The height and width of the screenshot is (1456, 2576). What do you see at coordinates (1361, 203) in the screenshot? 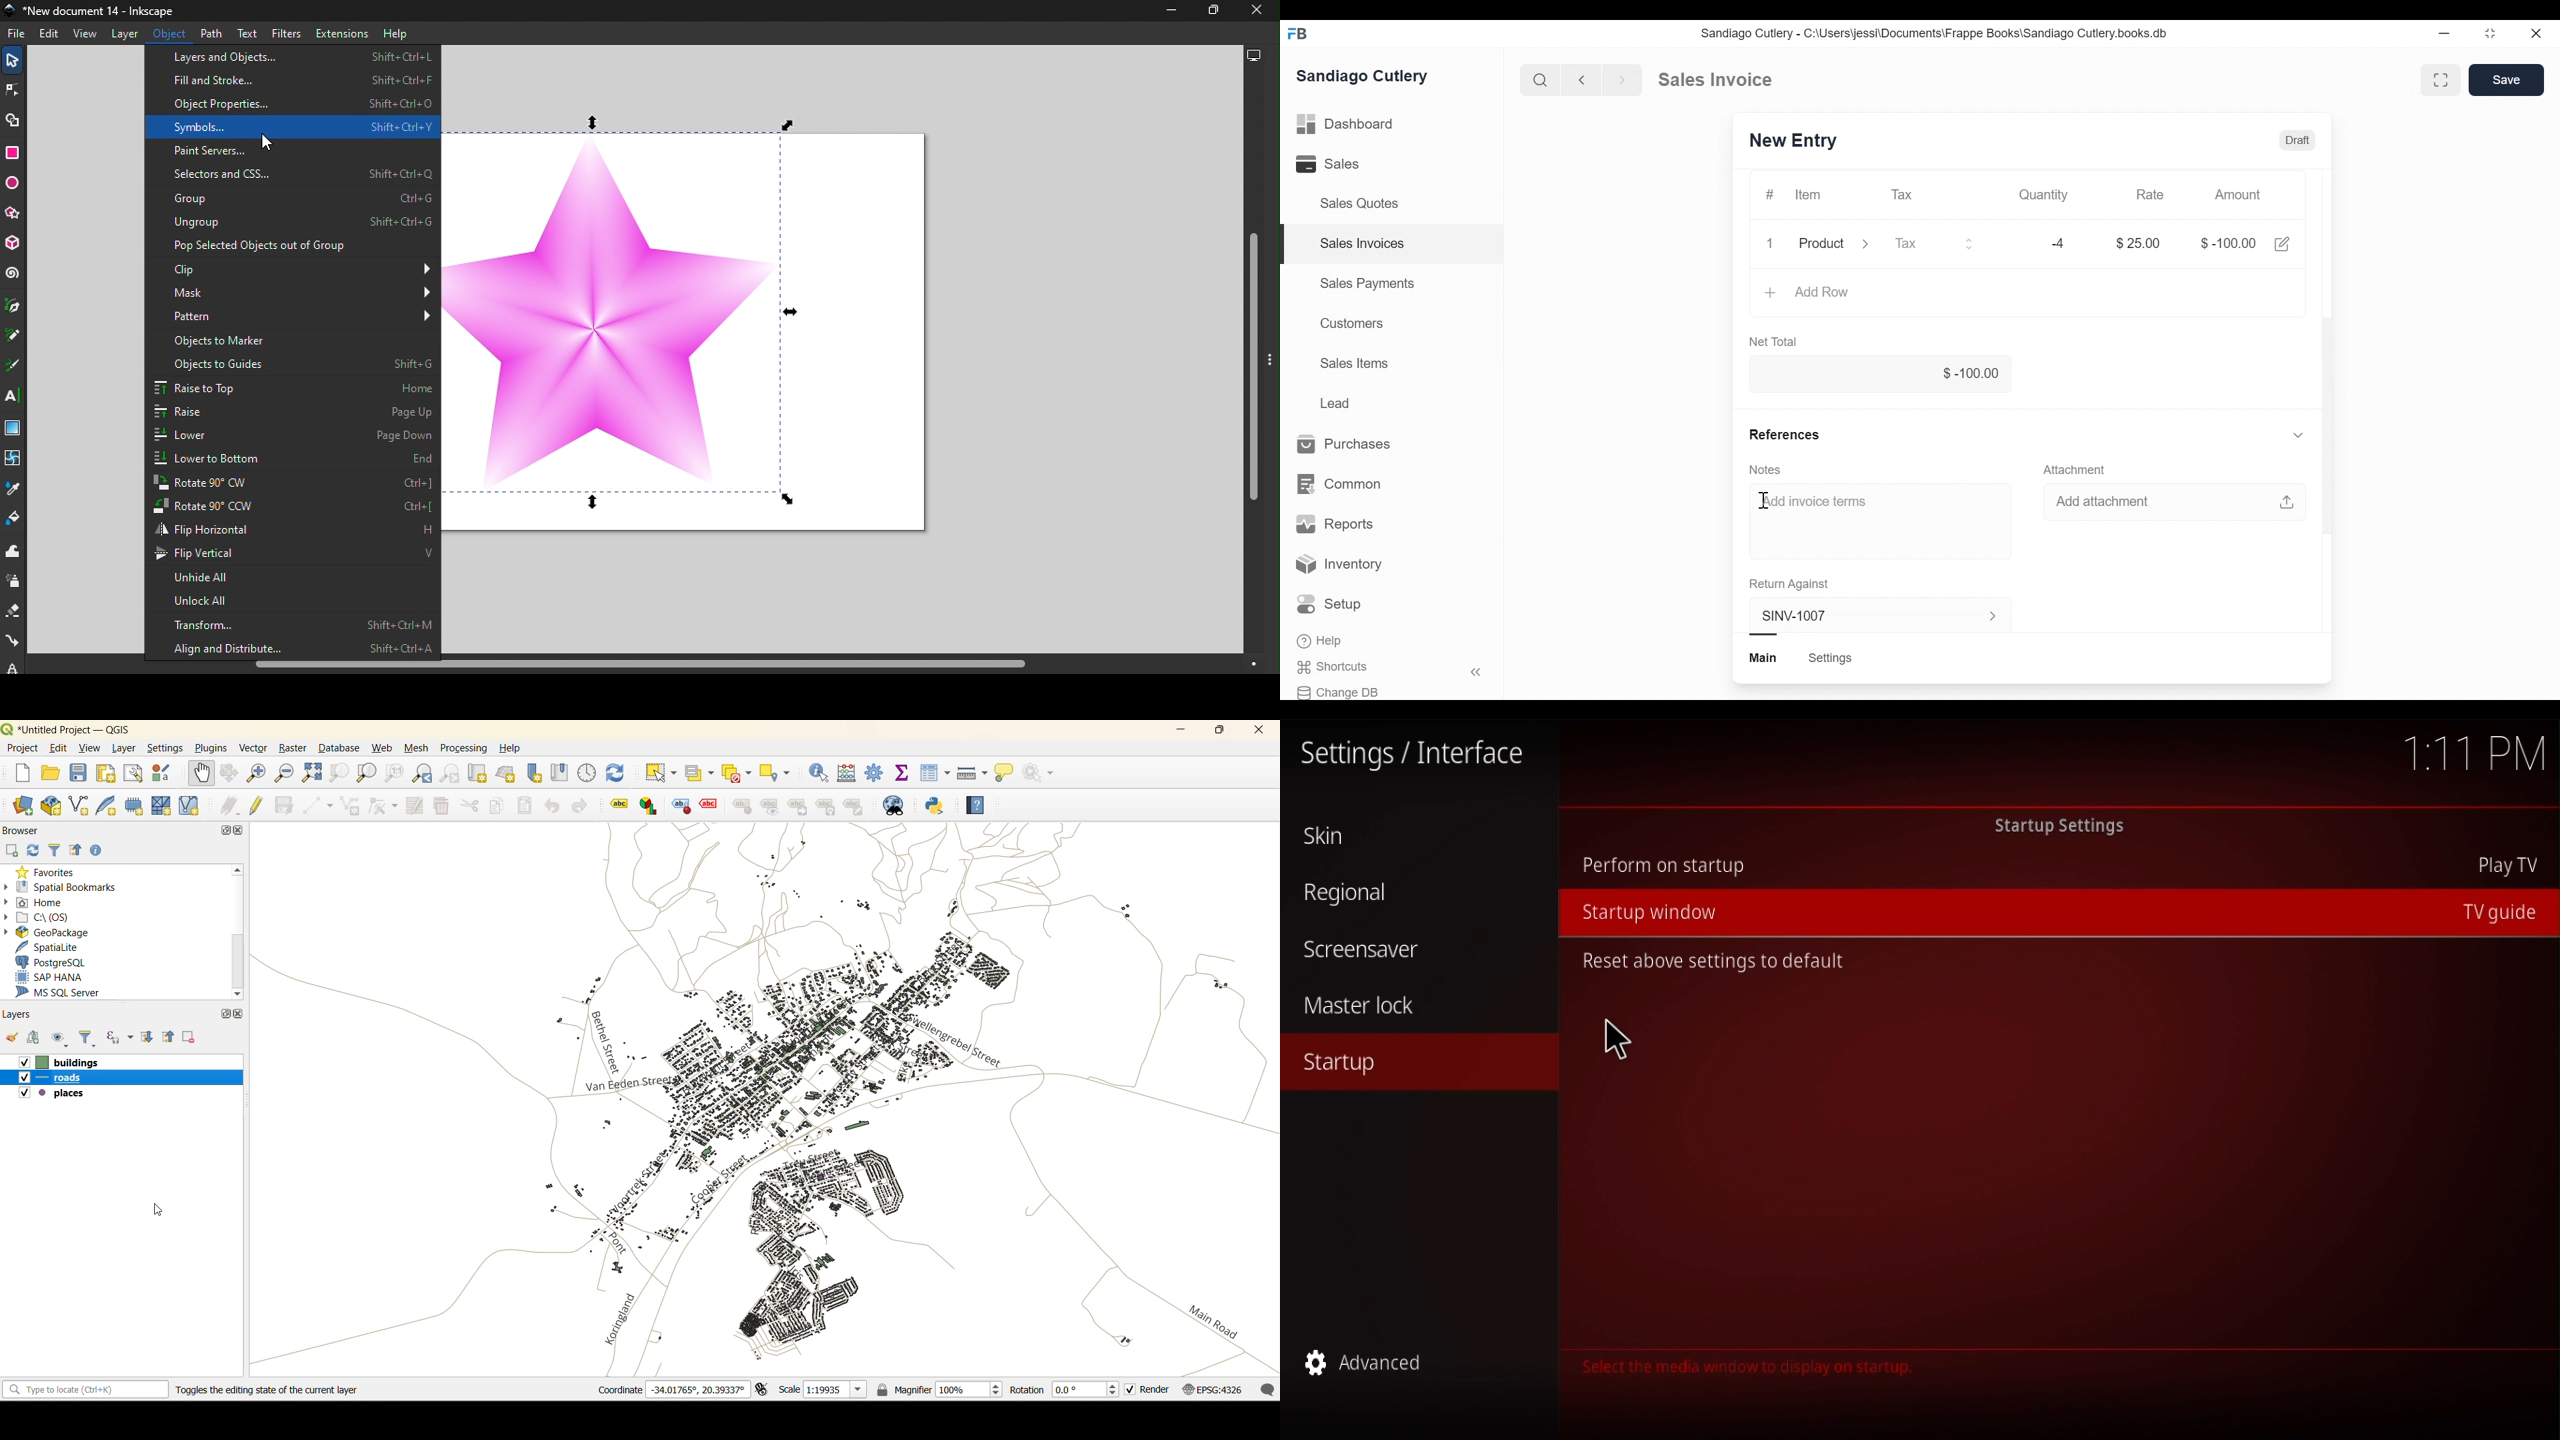
I see `Sales Quotes` at bounding box center [1361, 203].